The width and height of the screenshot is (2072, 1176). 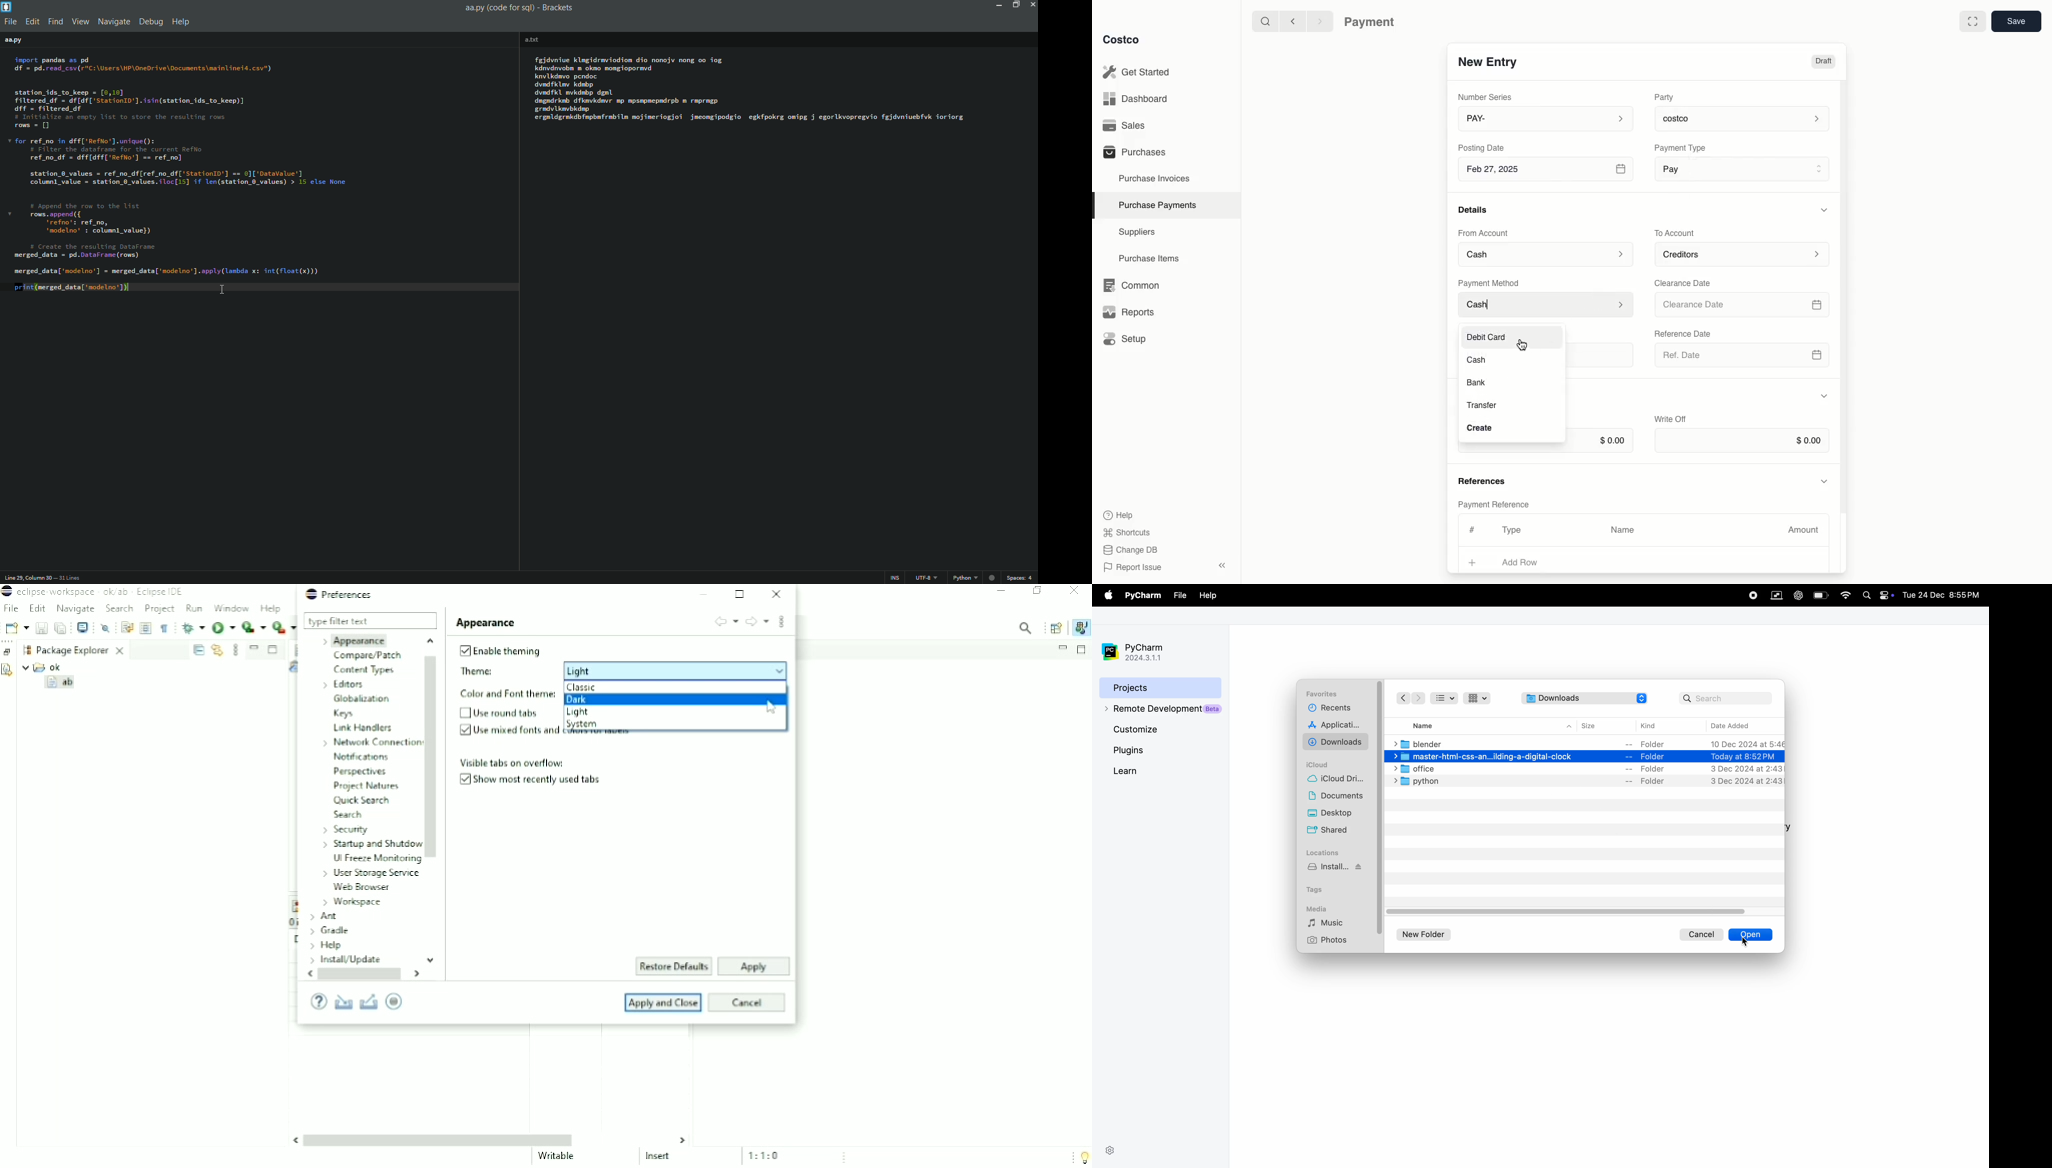 I want to click on Create, so click(x=1481, y=429).